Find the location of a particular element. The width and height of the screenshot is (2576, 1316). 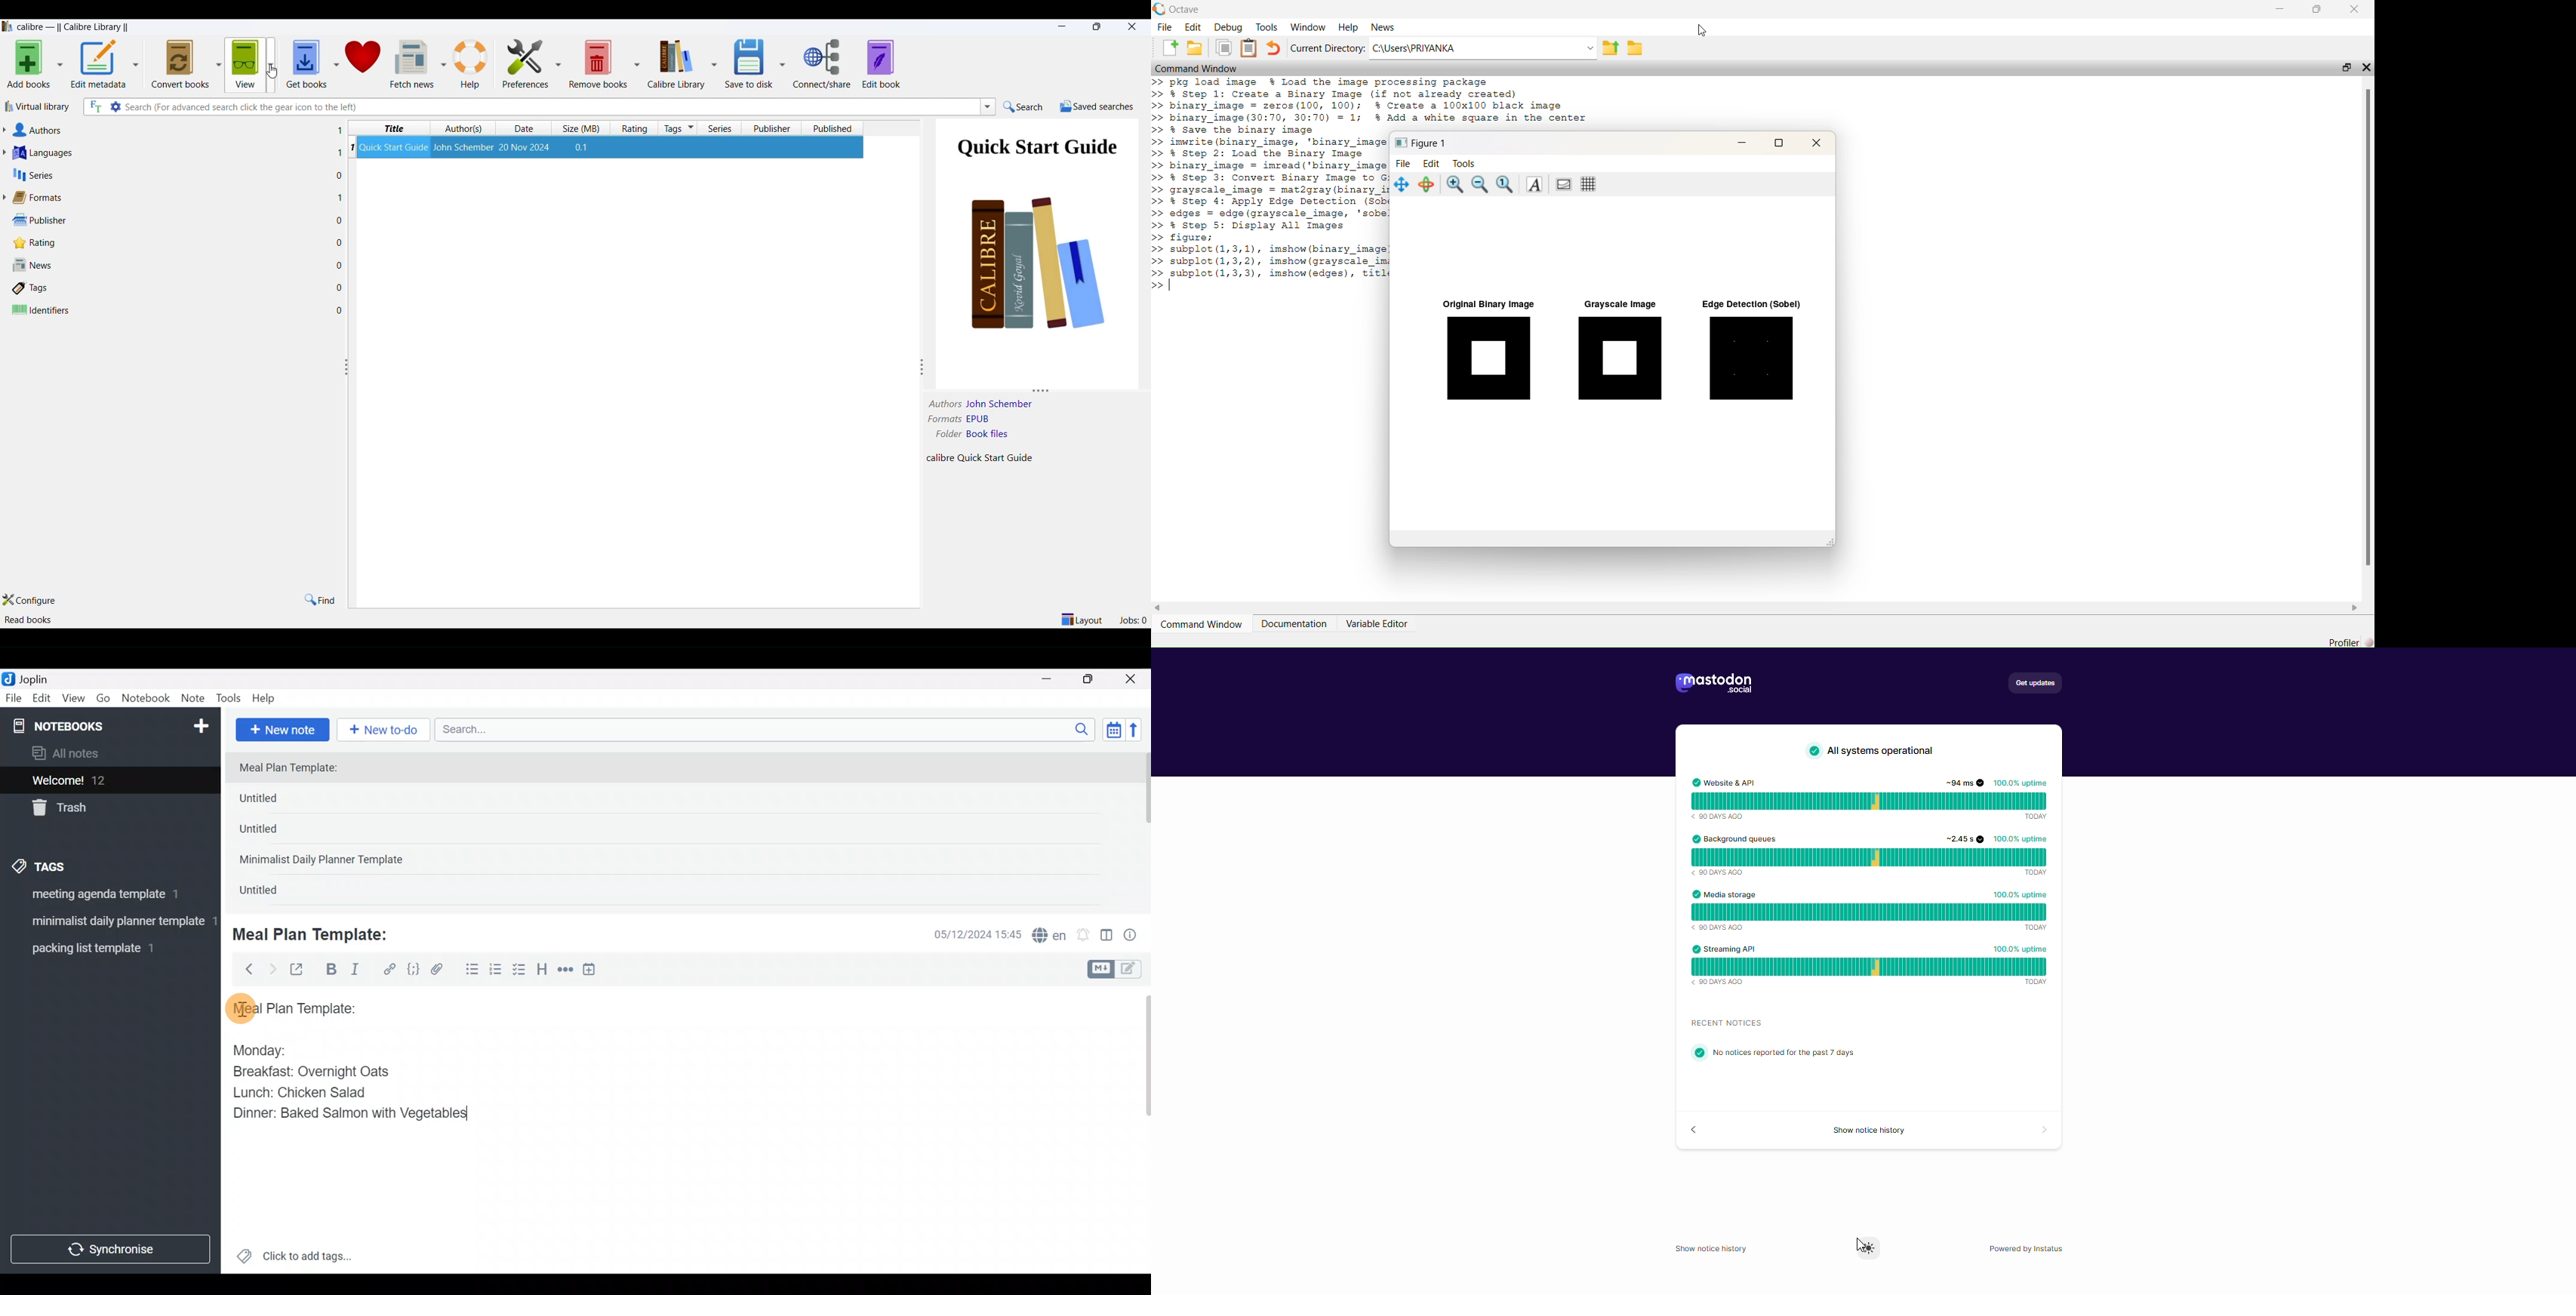

Click to add tags is located at coordinates (294, 1260).